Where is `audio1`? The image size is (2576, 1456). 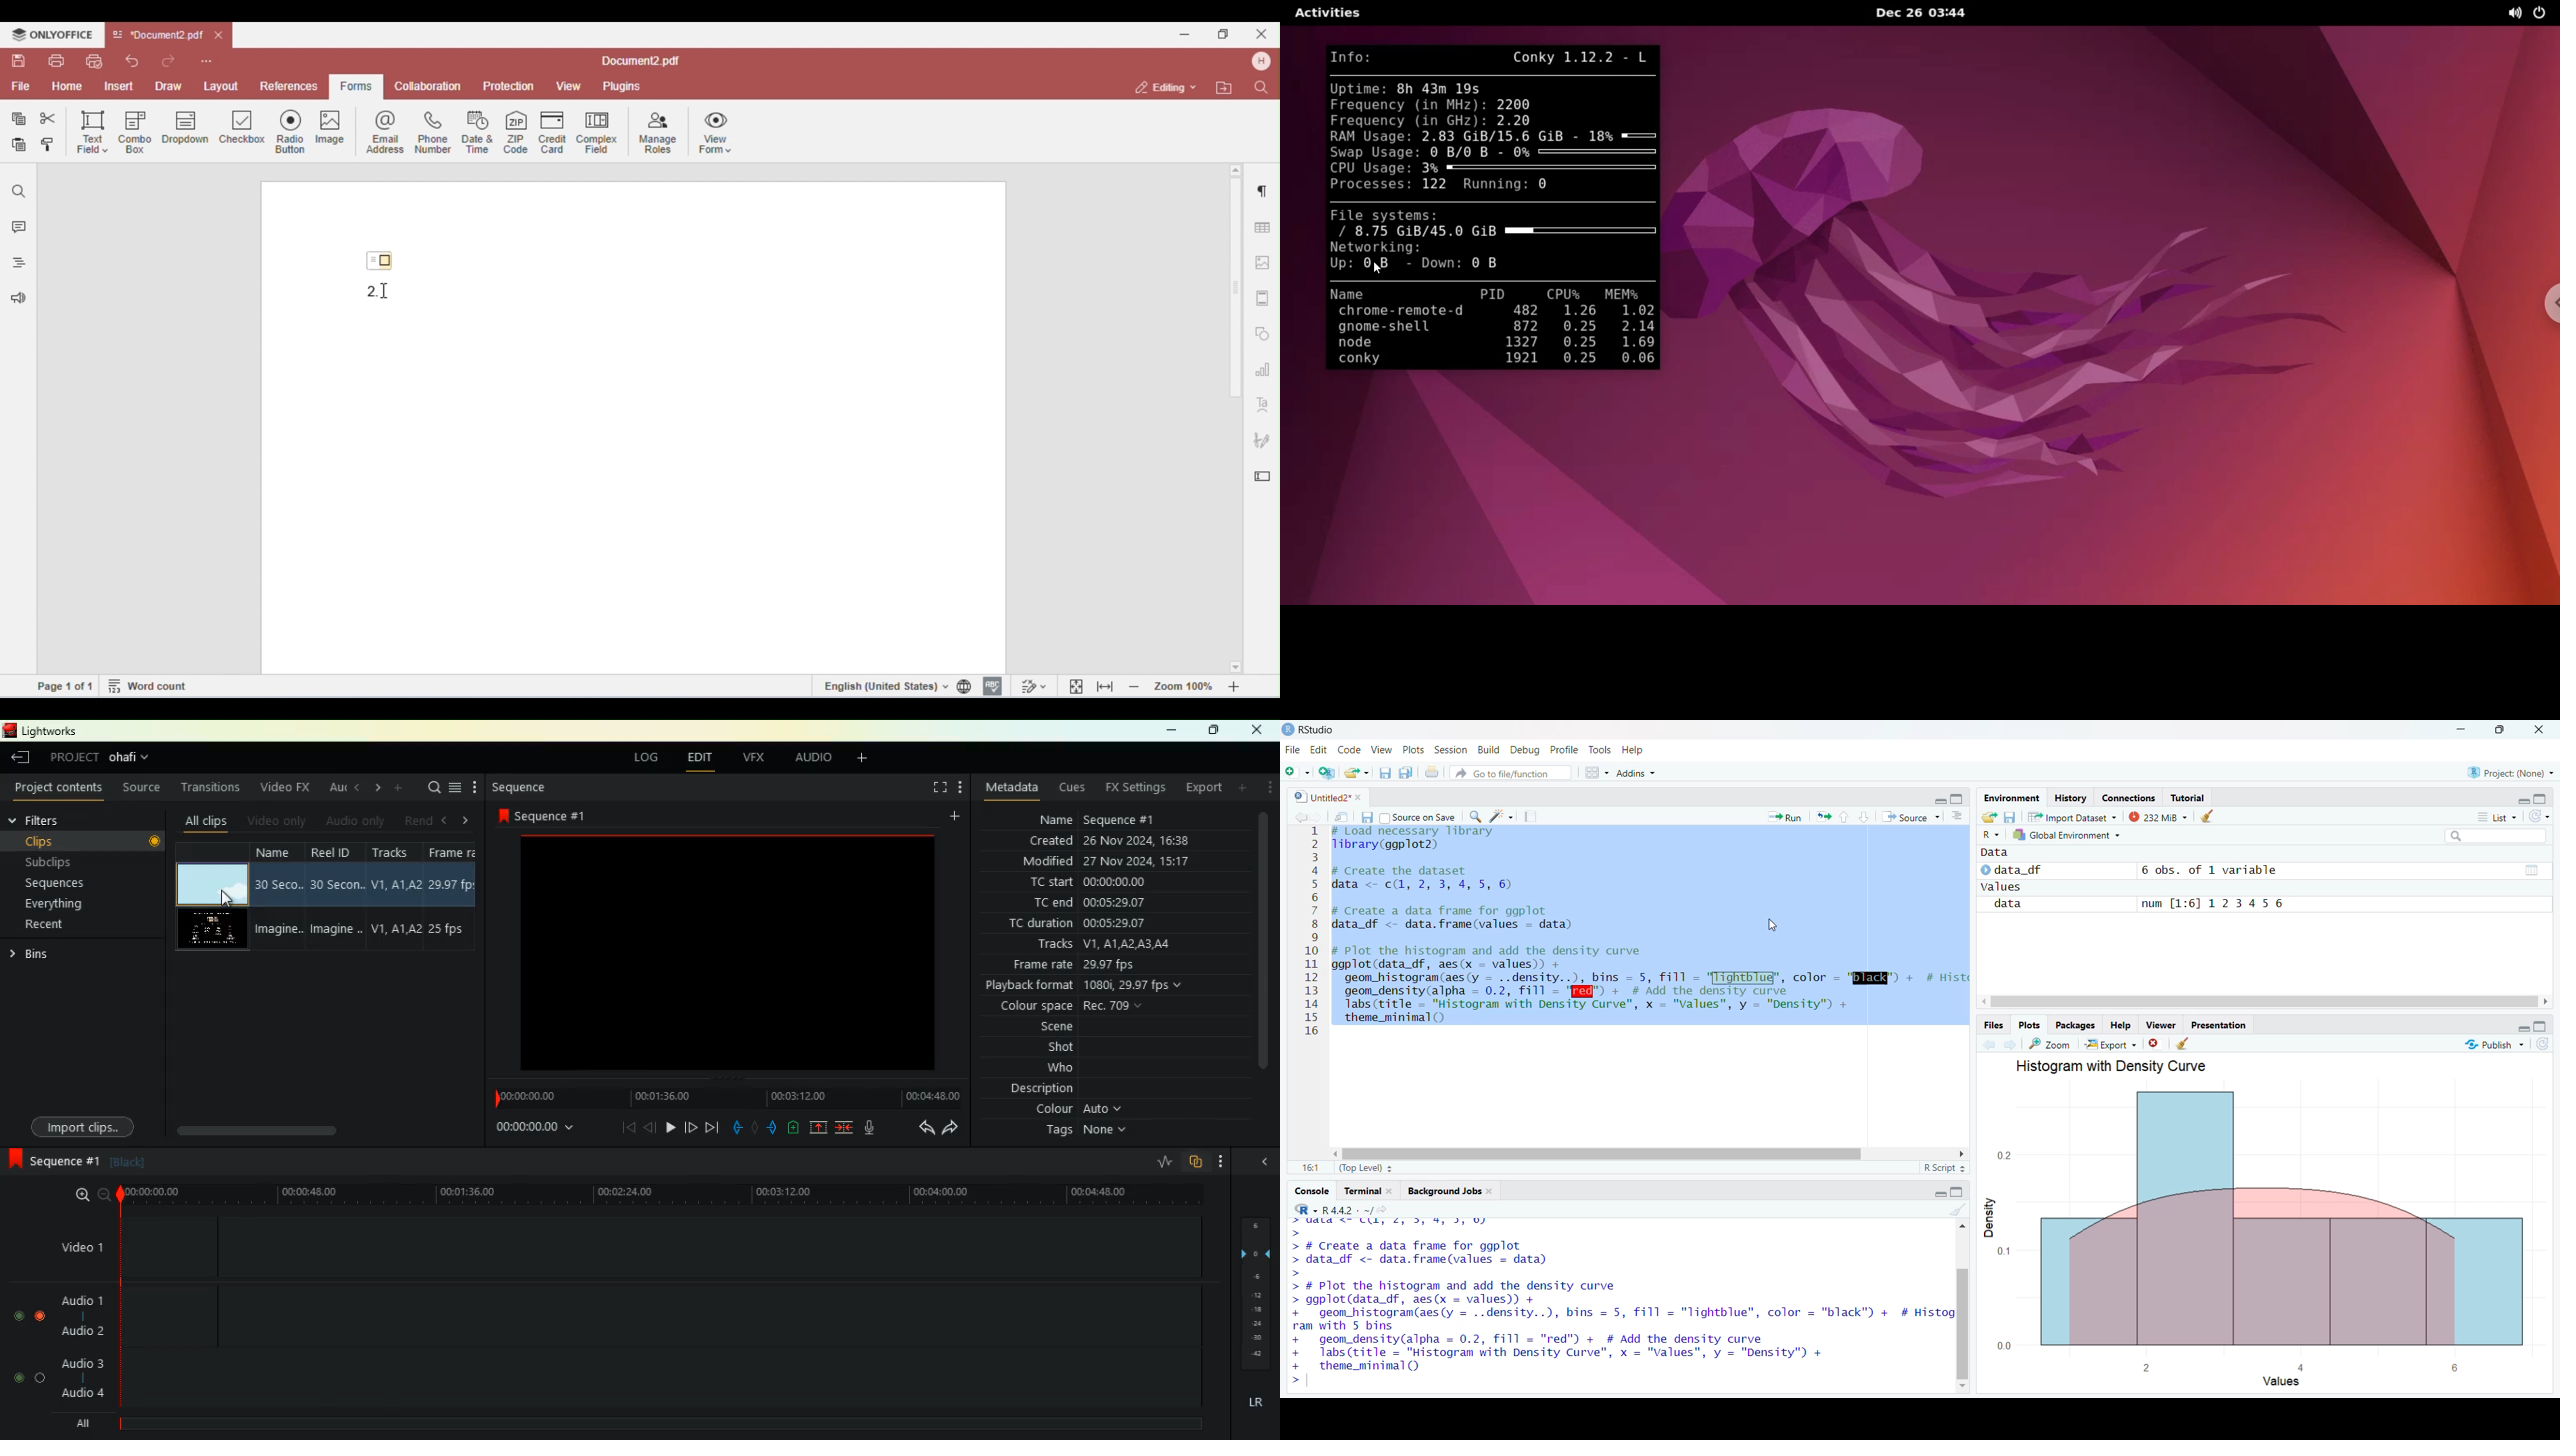
audio1 is located at coordinates (78, 1297).